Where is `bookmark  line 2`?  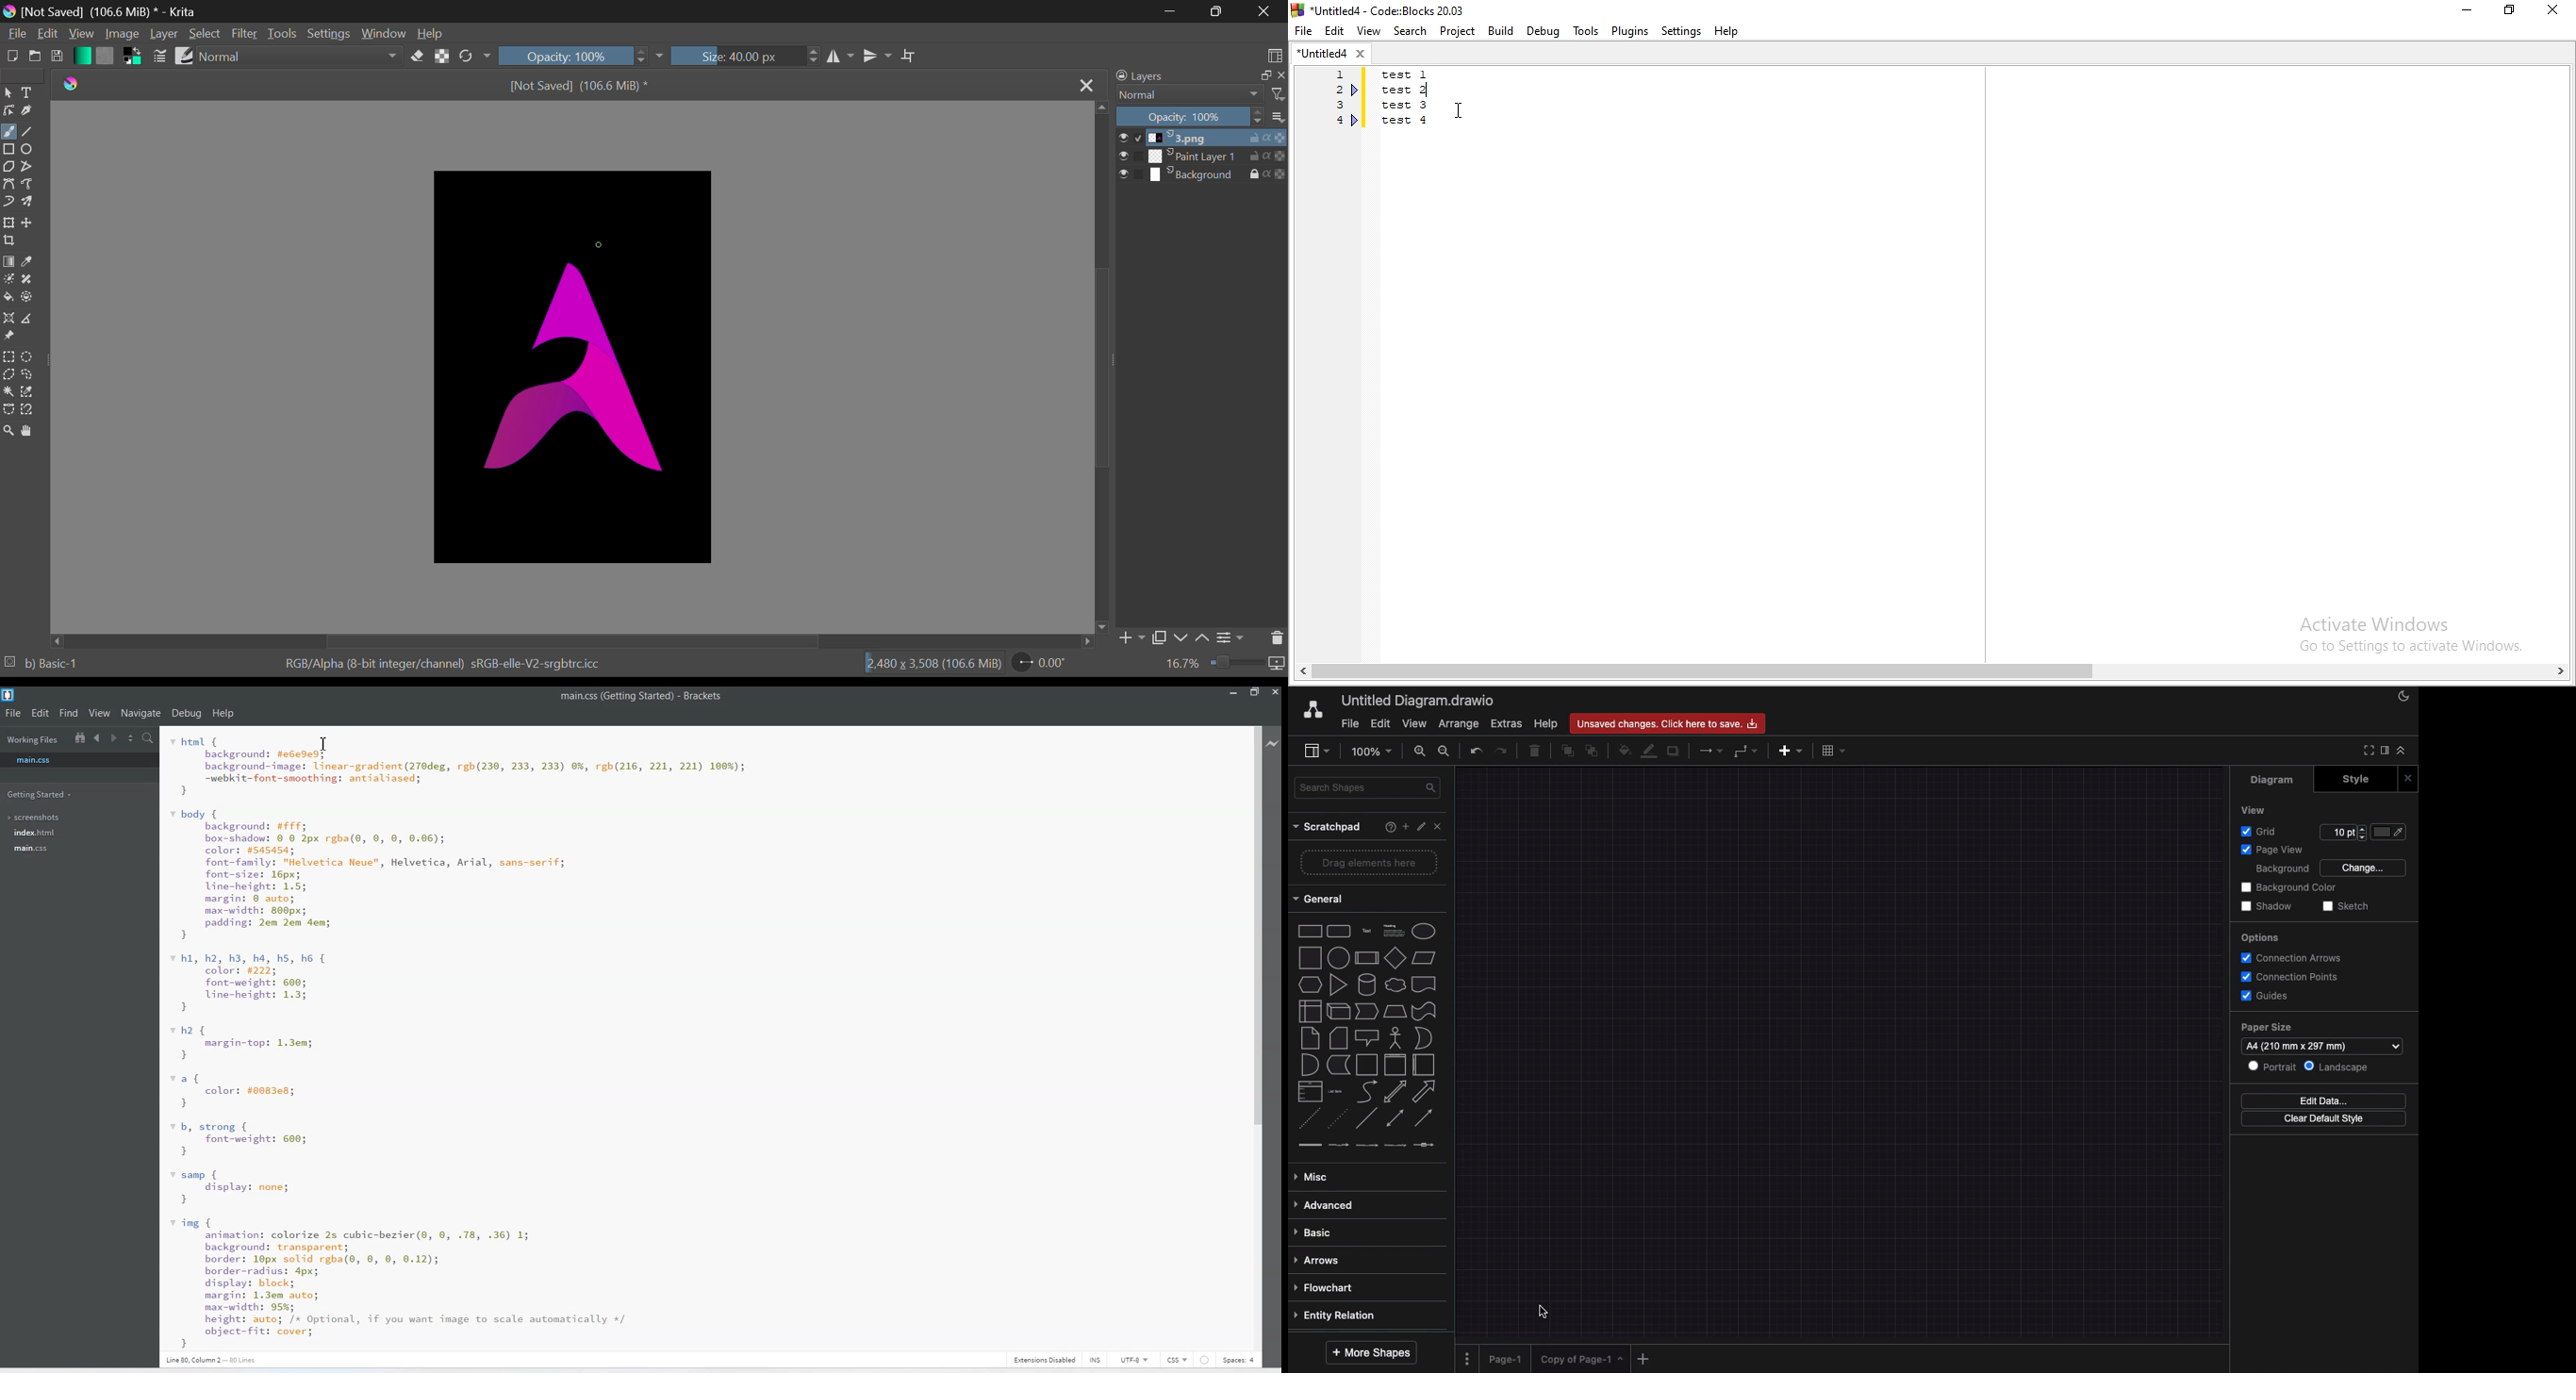
bookmark  line 2 is located at coordinates (1357, 92).